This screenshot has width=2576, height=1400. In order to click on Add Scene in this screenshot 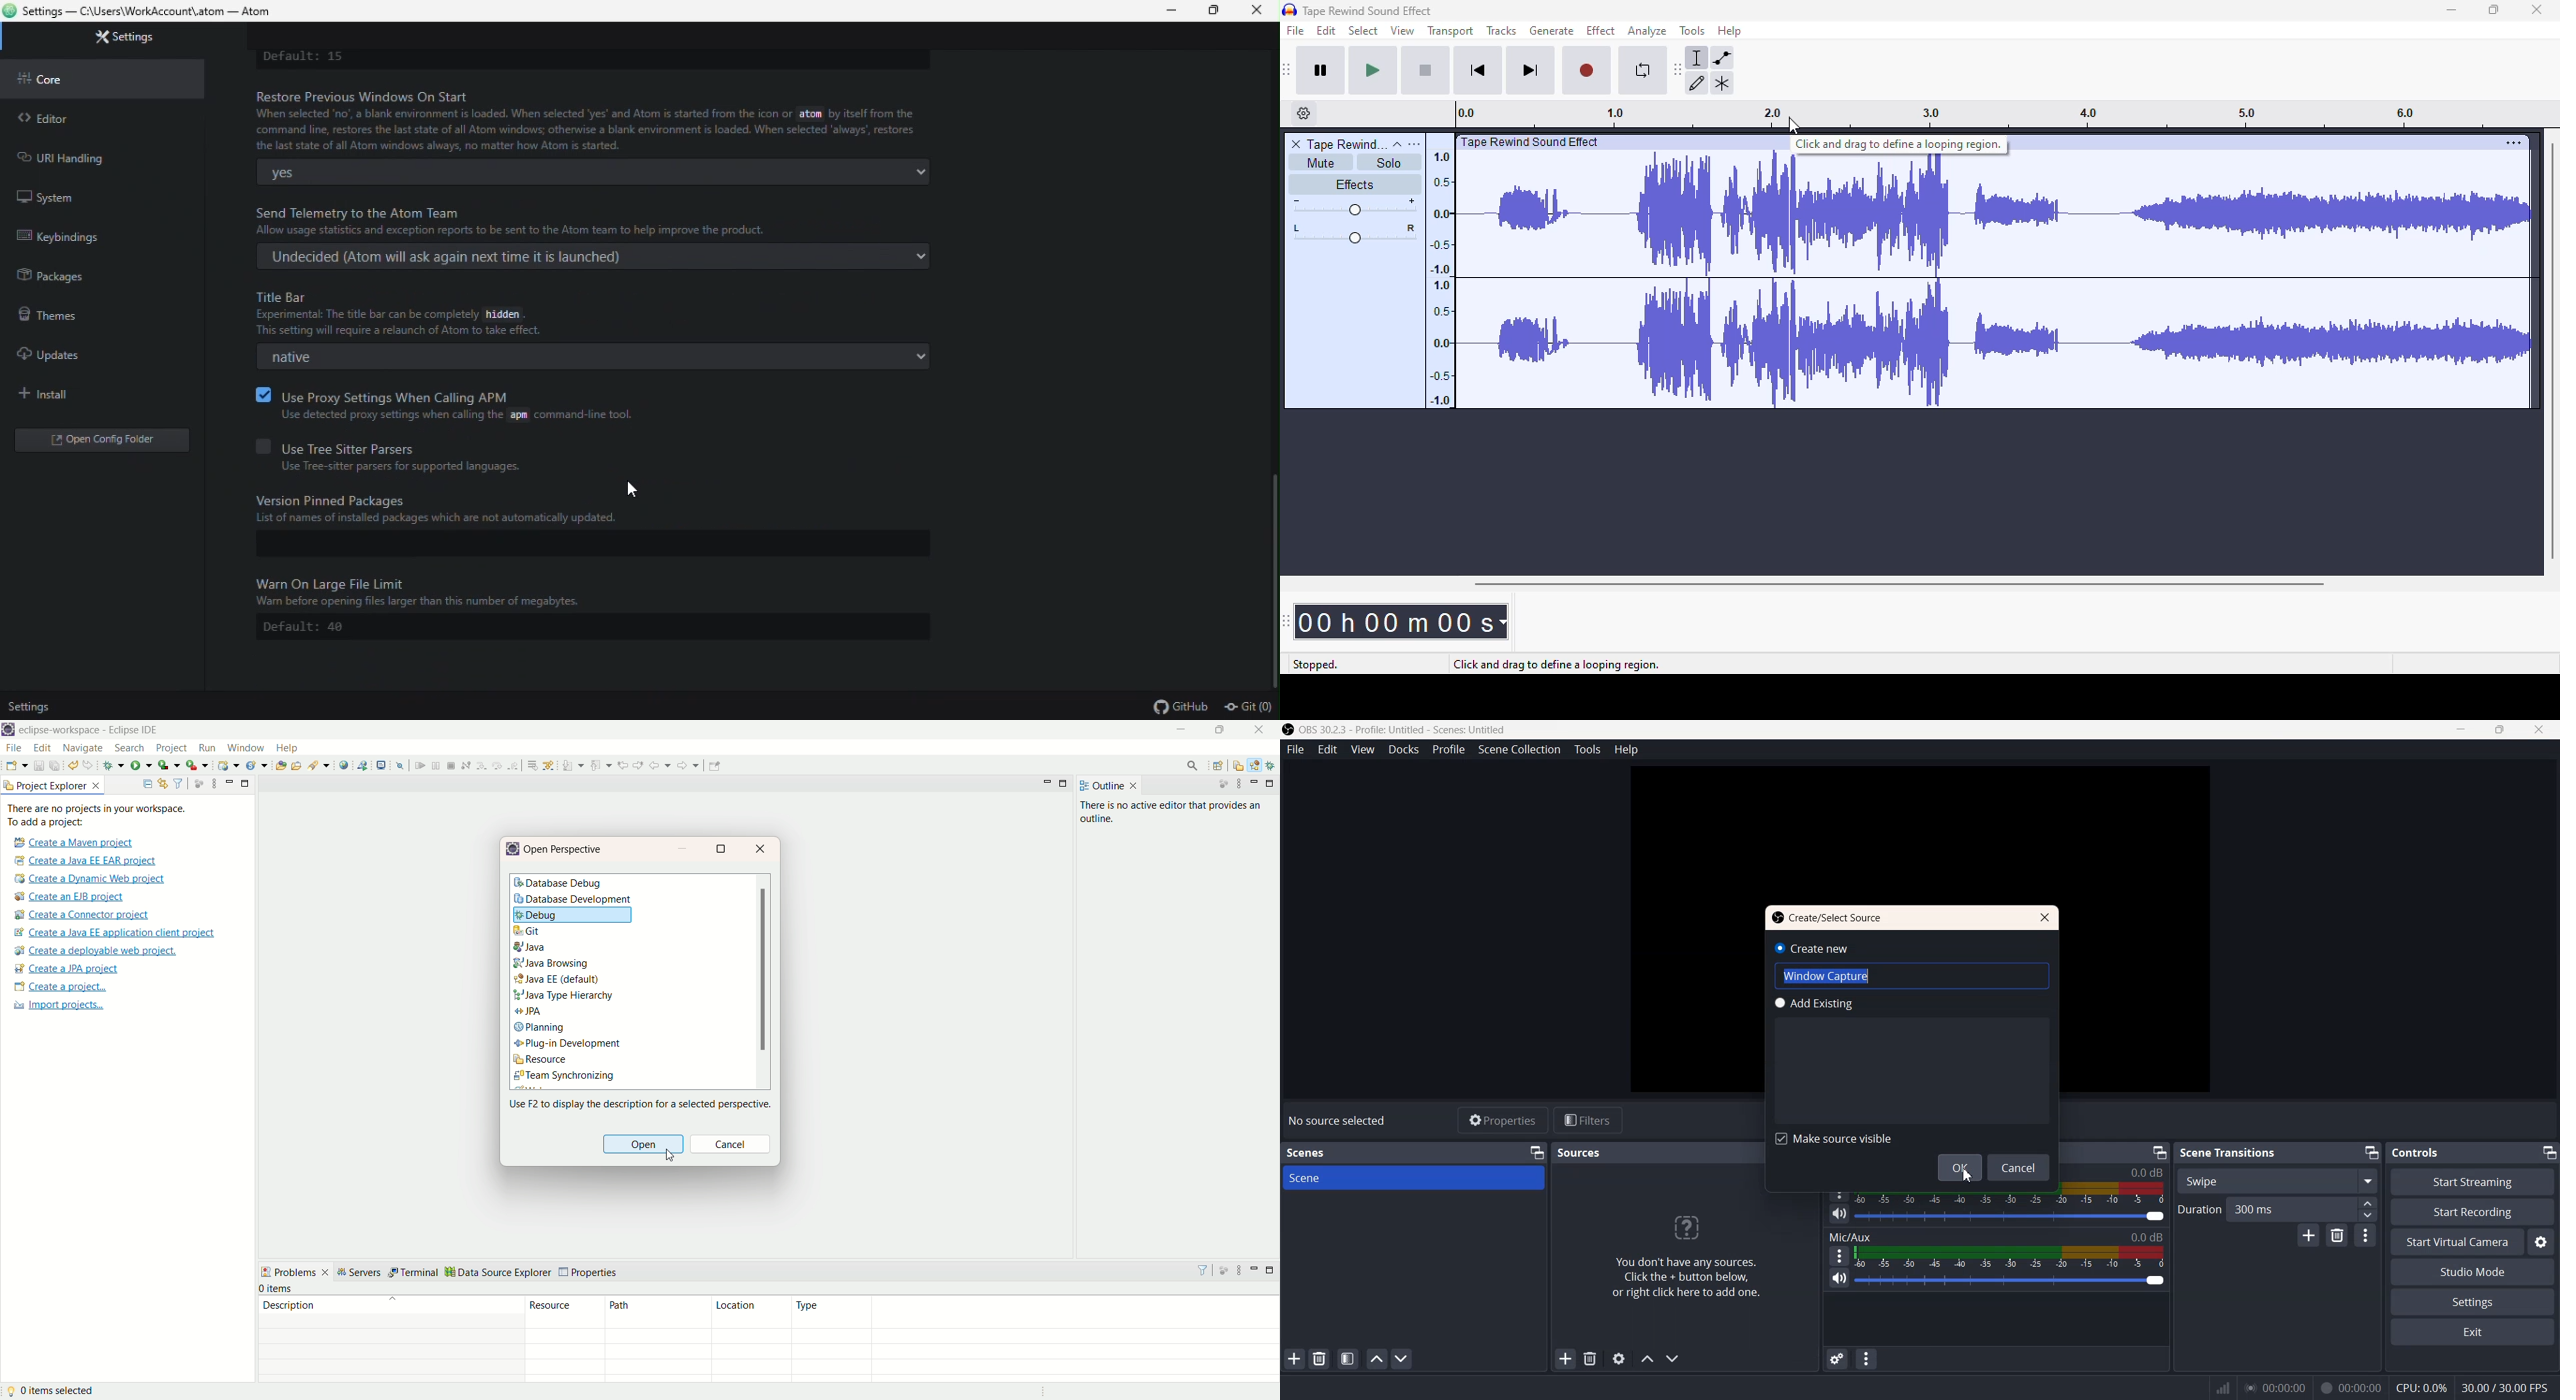, I will do `click(1293, 1359)`.